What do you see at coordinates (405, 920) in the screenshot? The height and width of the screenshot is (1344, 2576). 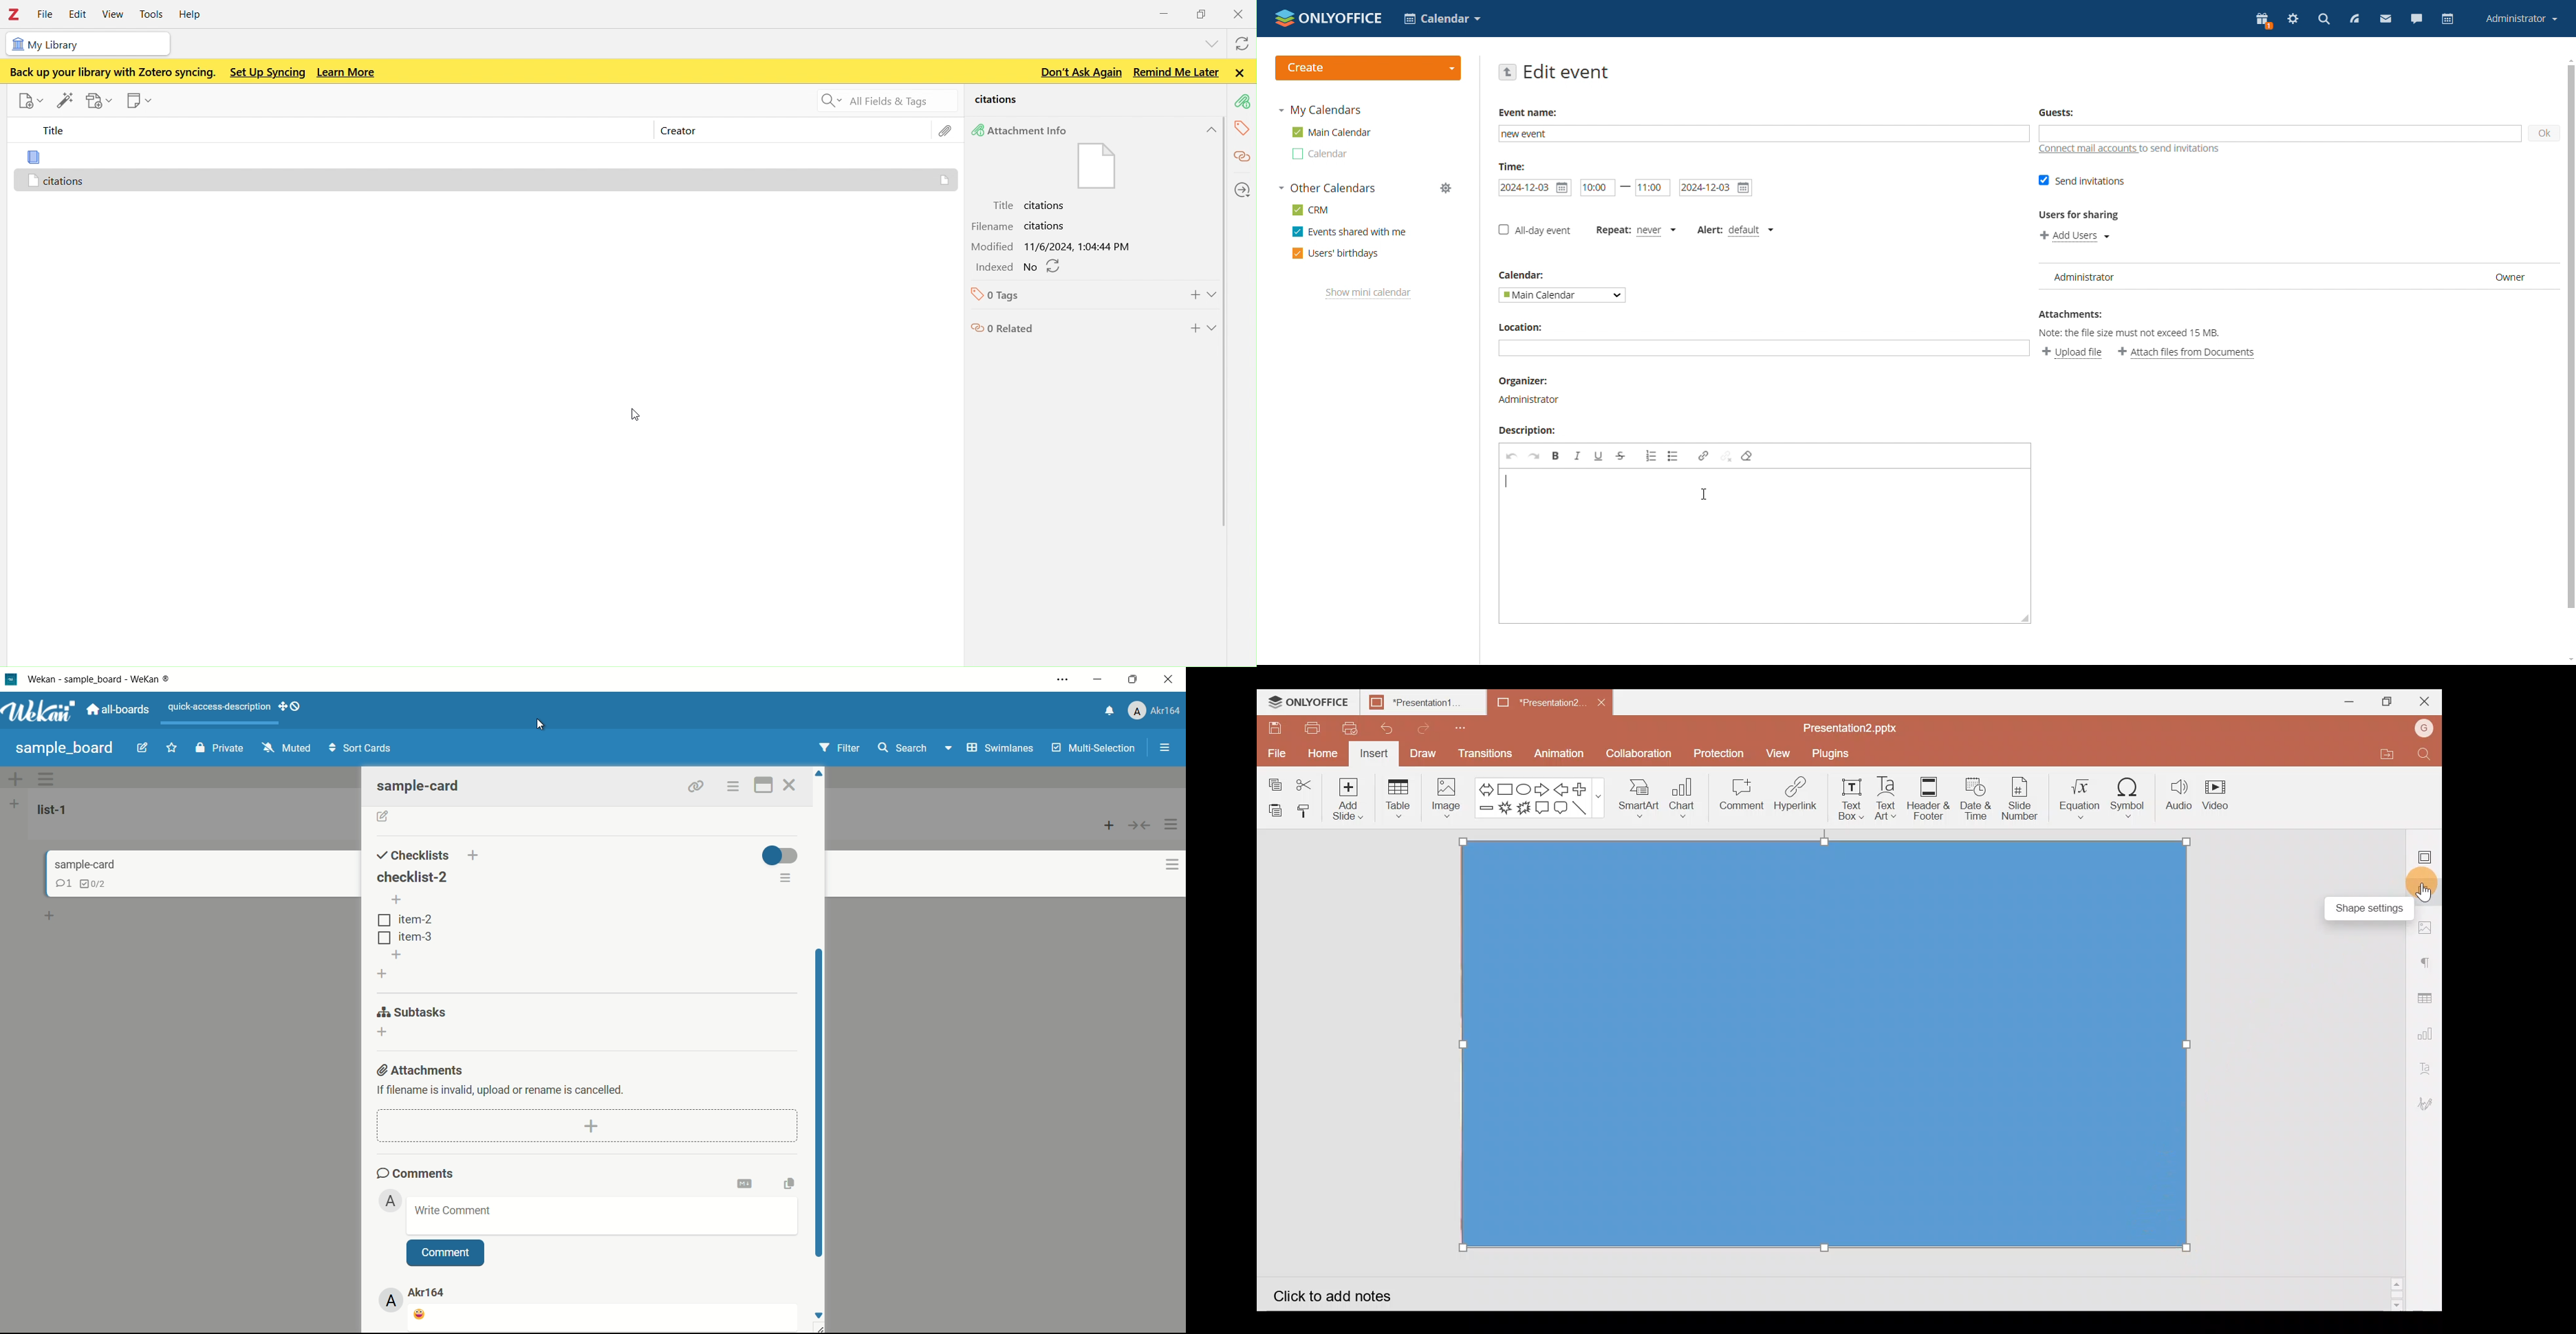 I see `item-2` at bounding box center [405, 920].